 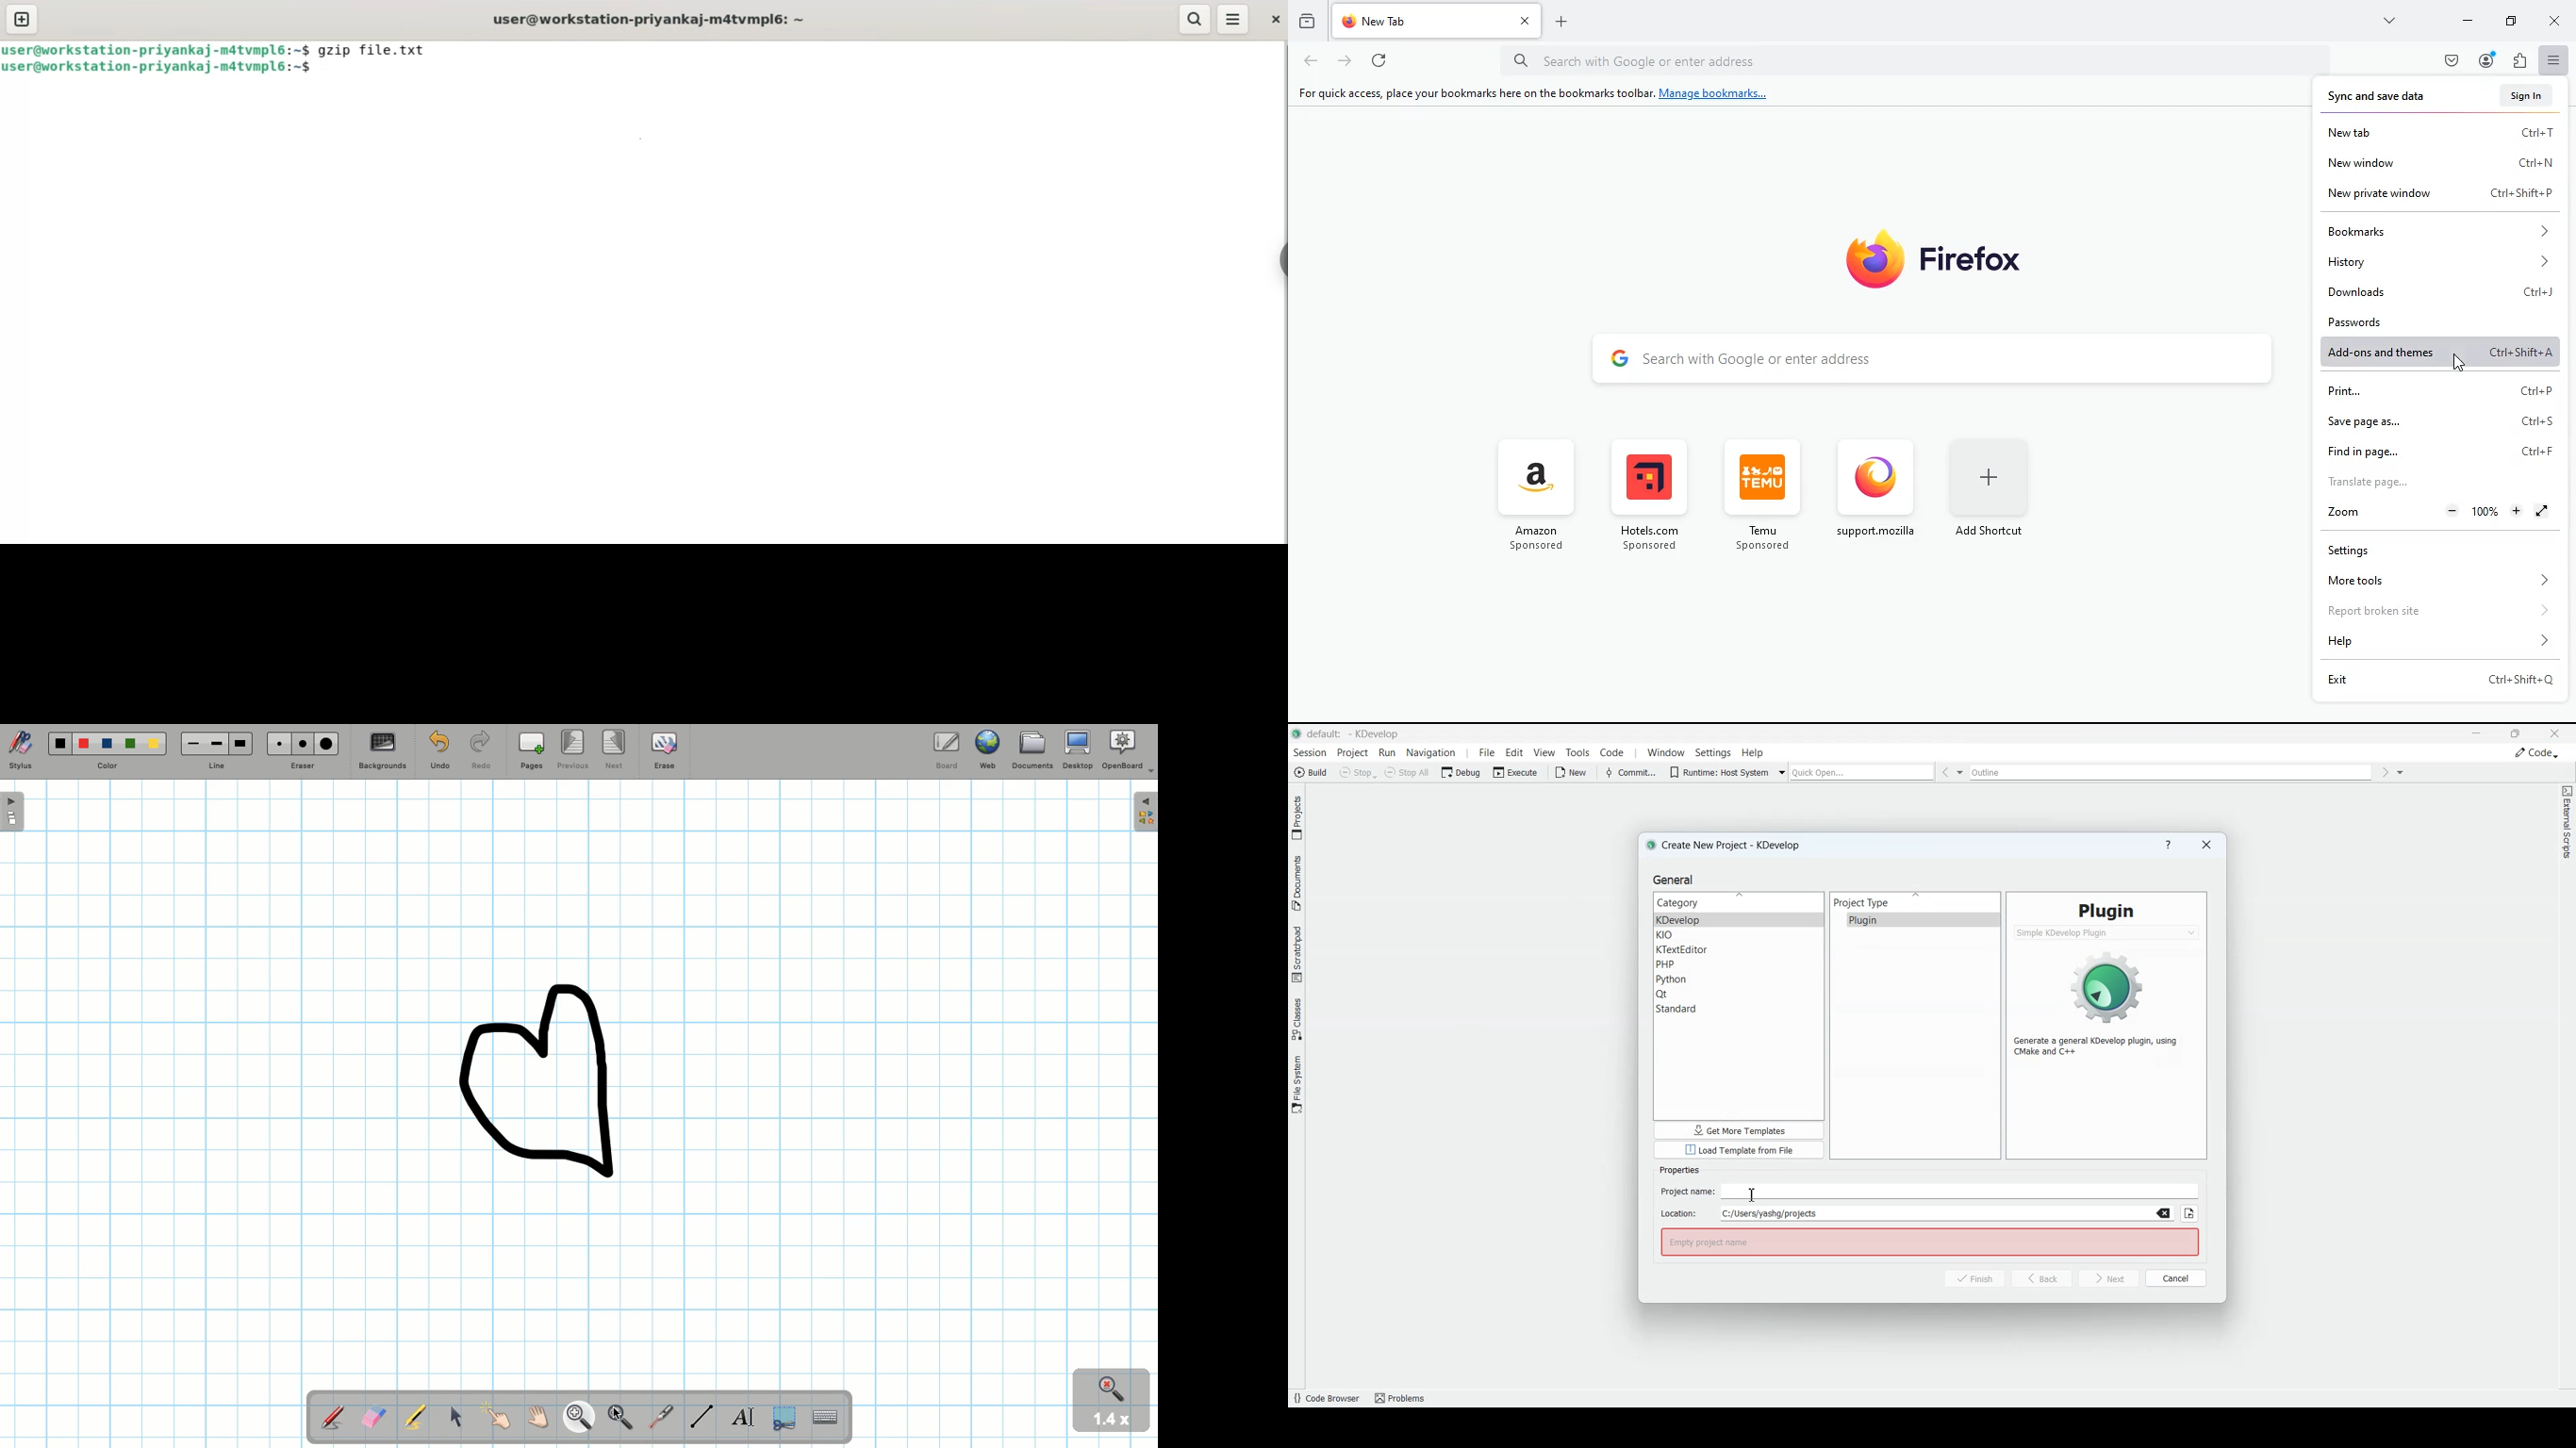 I want to click on OpenBoard, so click(x=1129, y=752).